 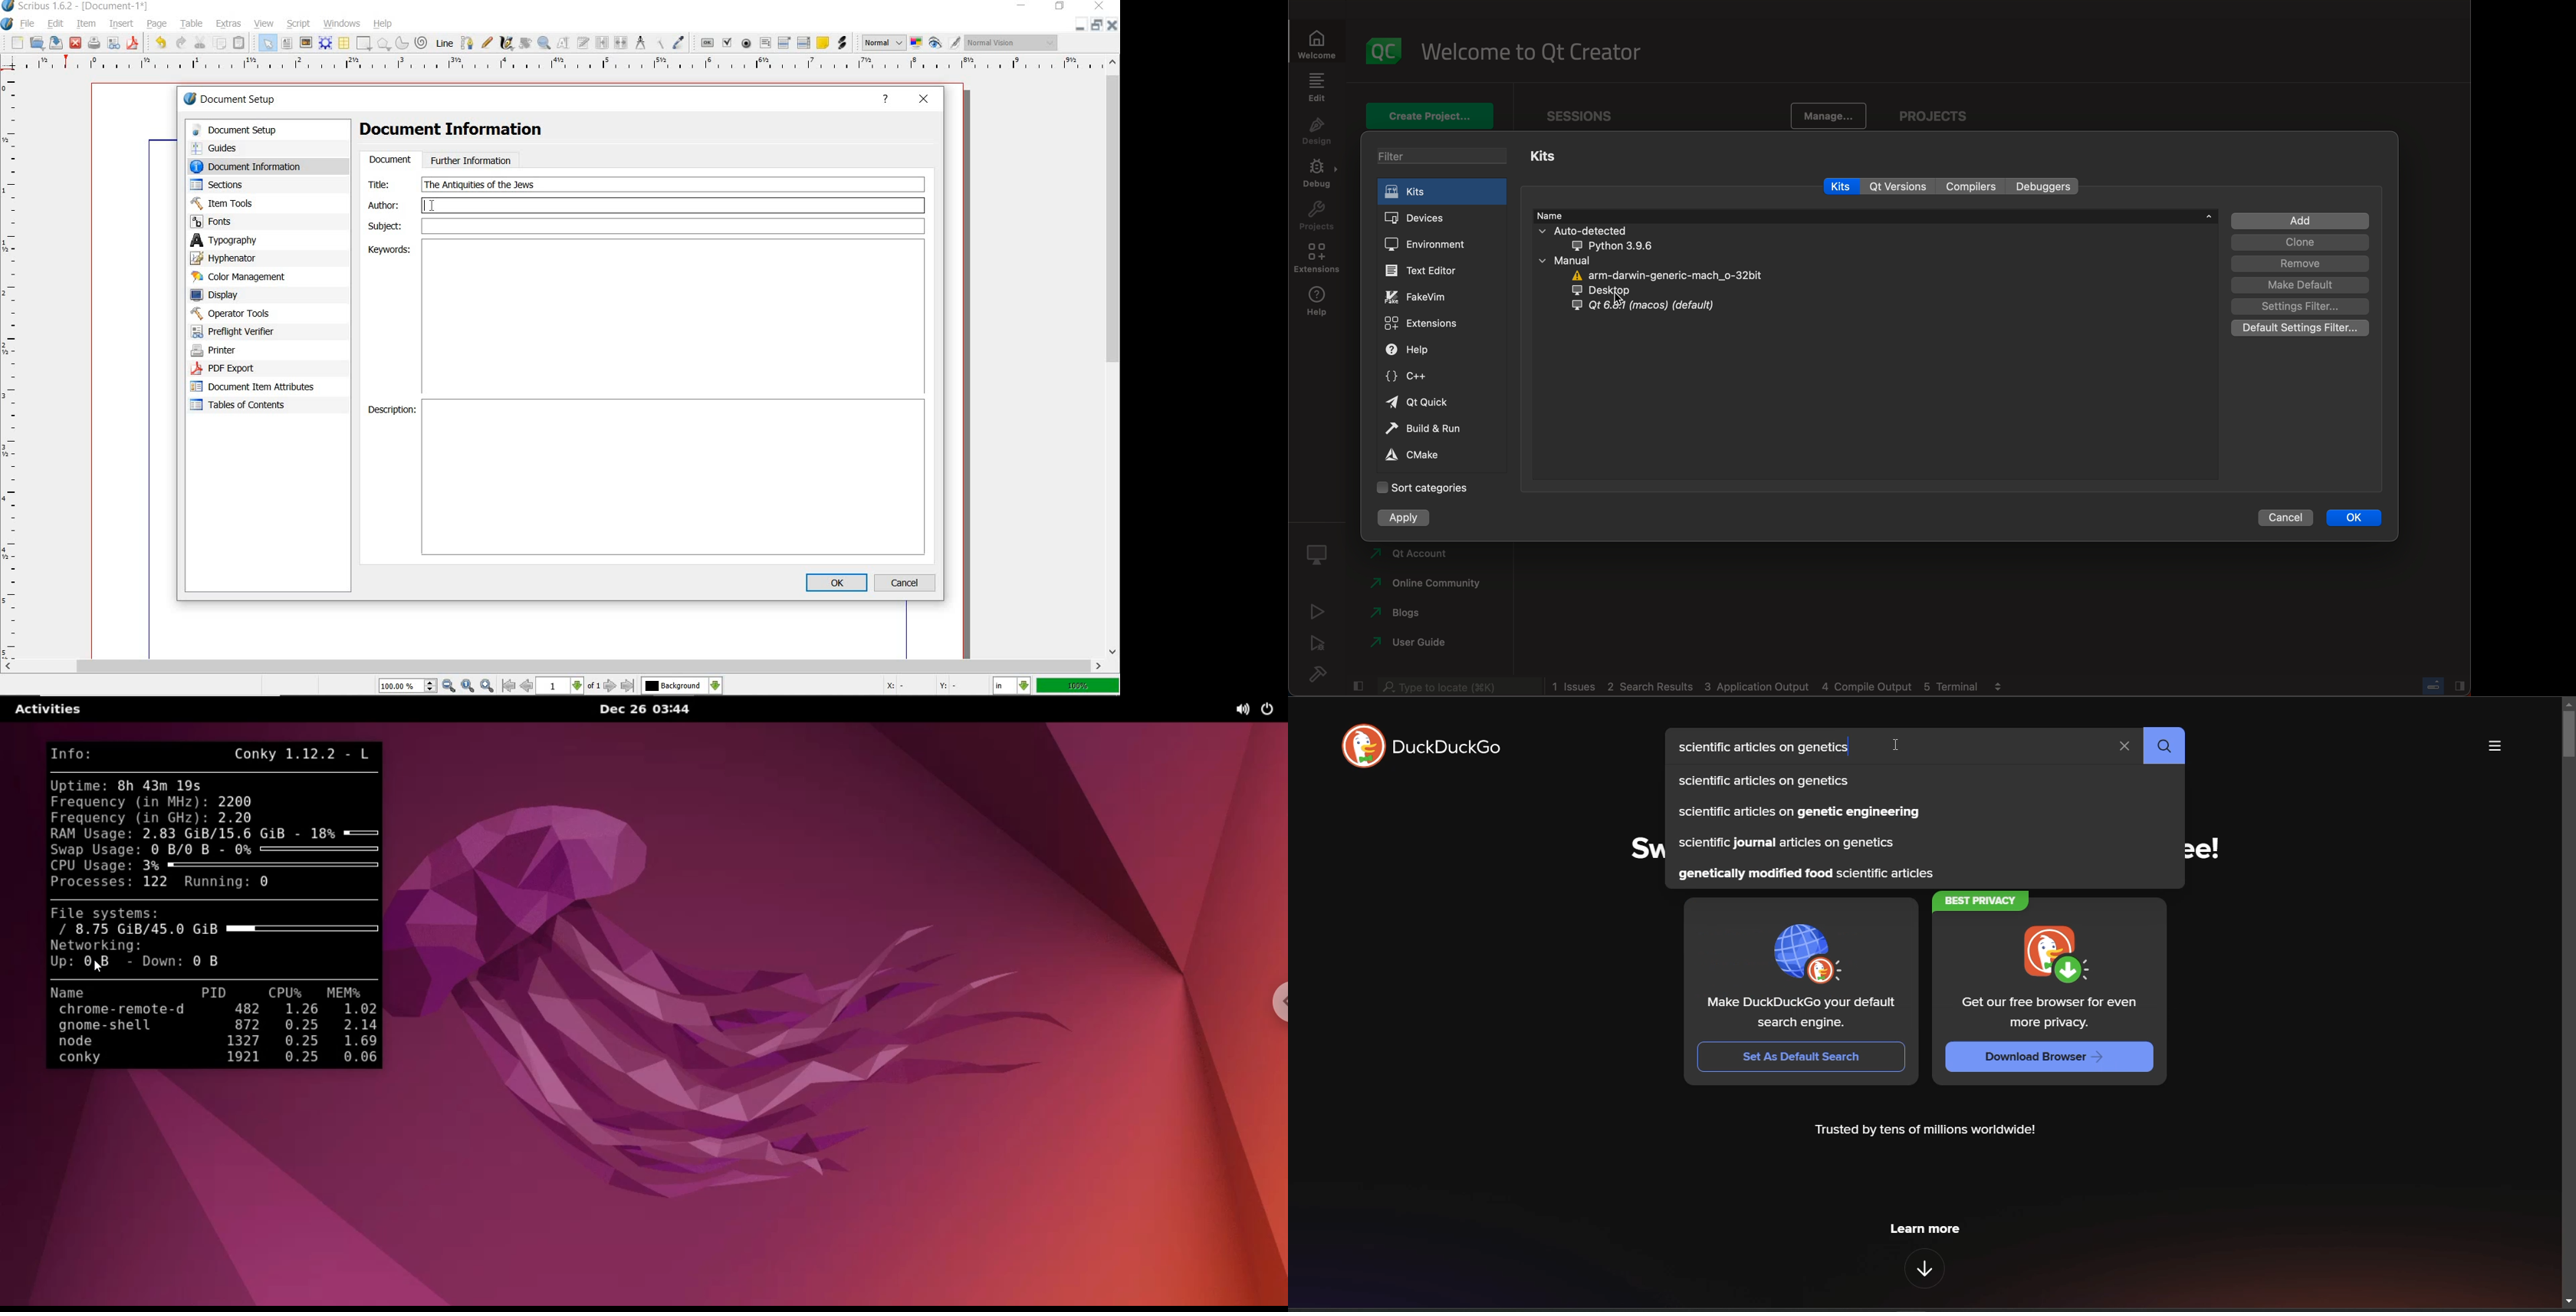 What do you see at coordinates (1420, 296) in the screenshot?
I see `fakevim` at bounding box center [1420, 296].